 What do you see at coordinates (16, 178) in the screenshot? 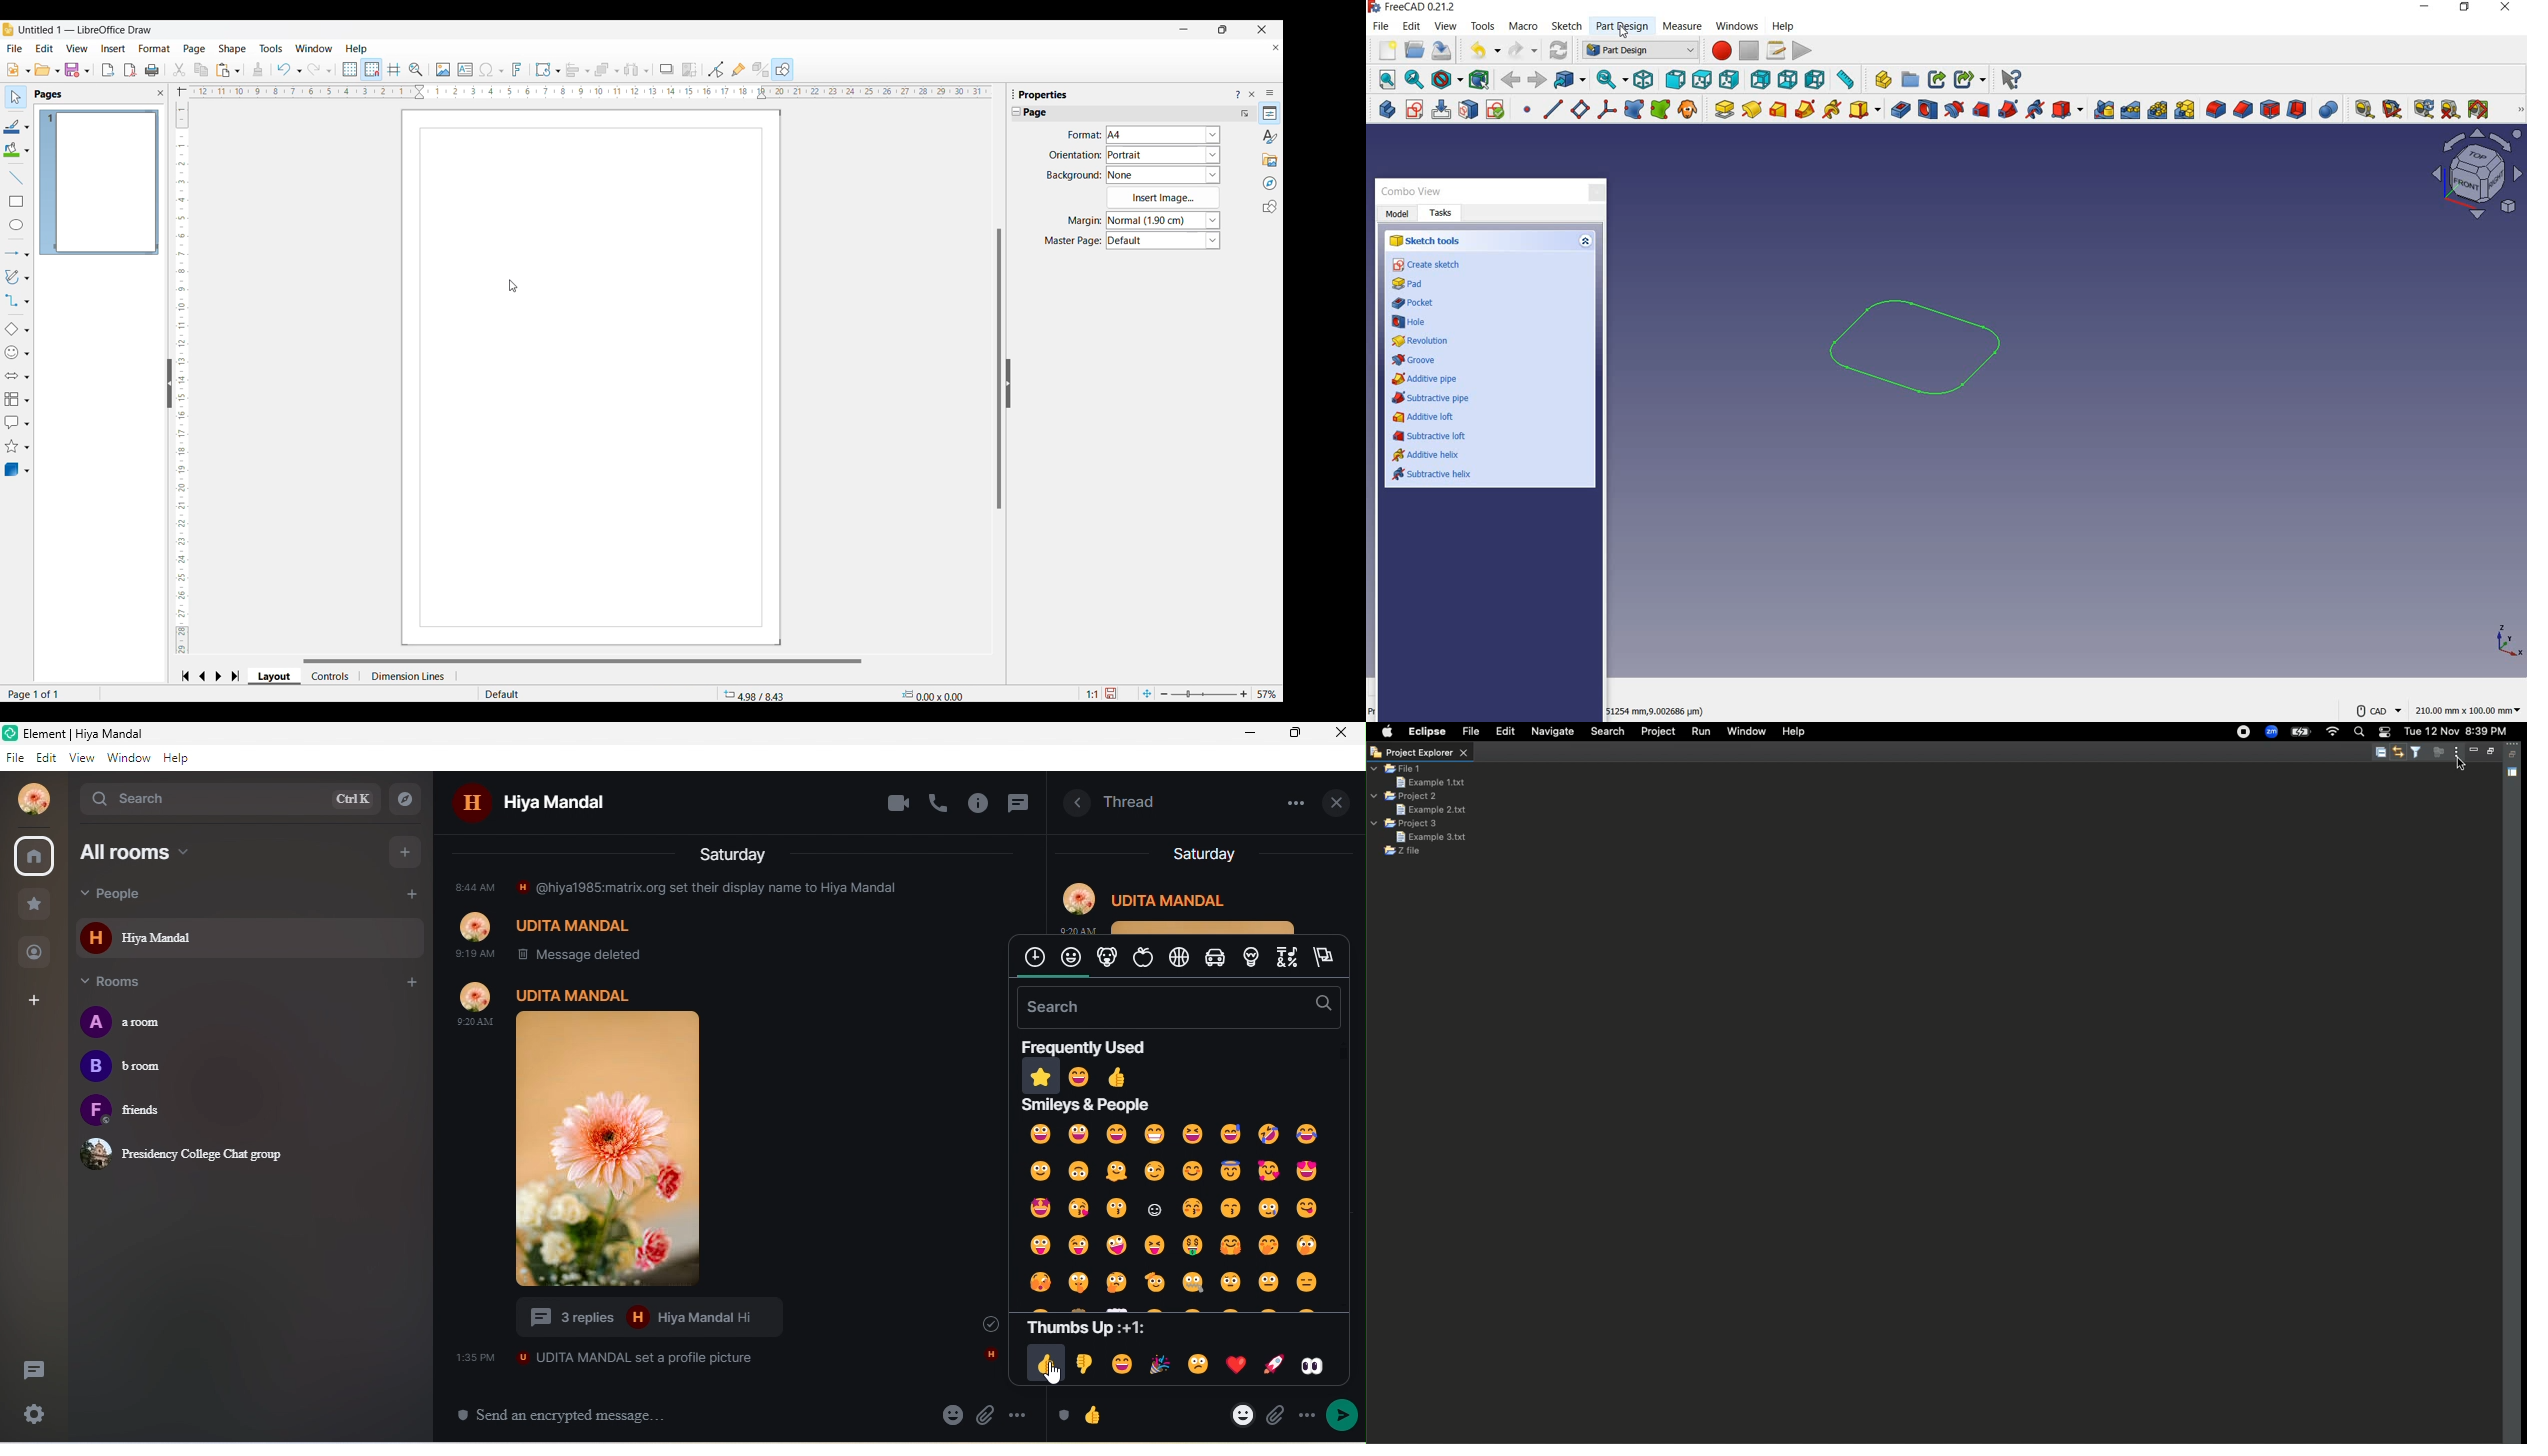
I see `Insert line` at bounding box center [16, 178].